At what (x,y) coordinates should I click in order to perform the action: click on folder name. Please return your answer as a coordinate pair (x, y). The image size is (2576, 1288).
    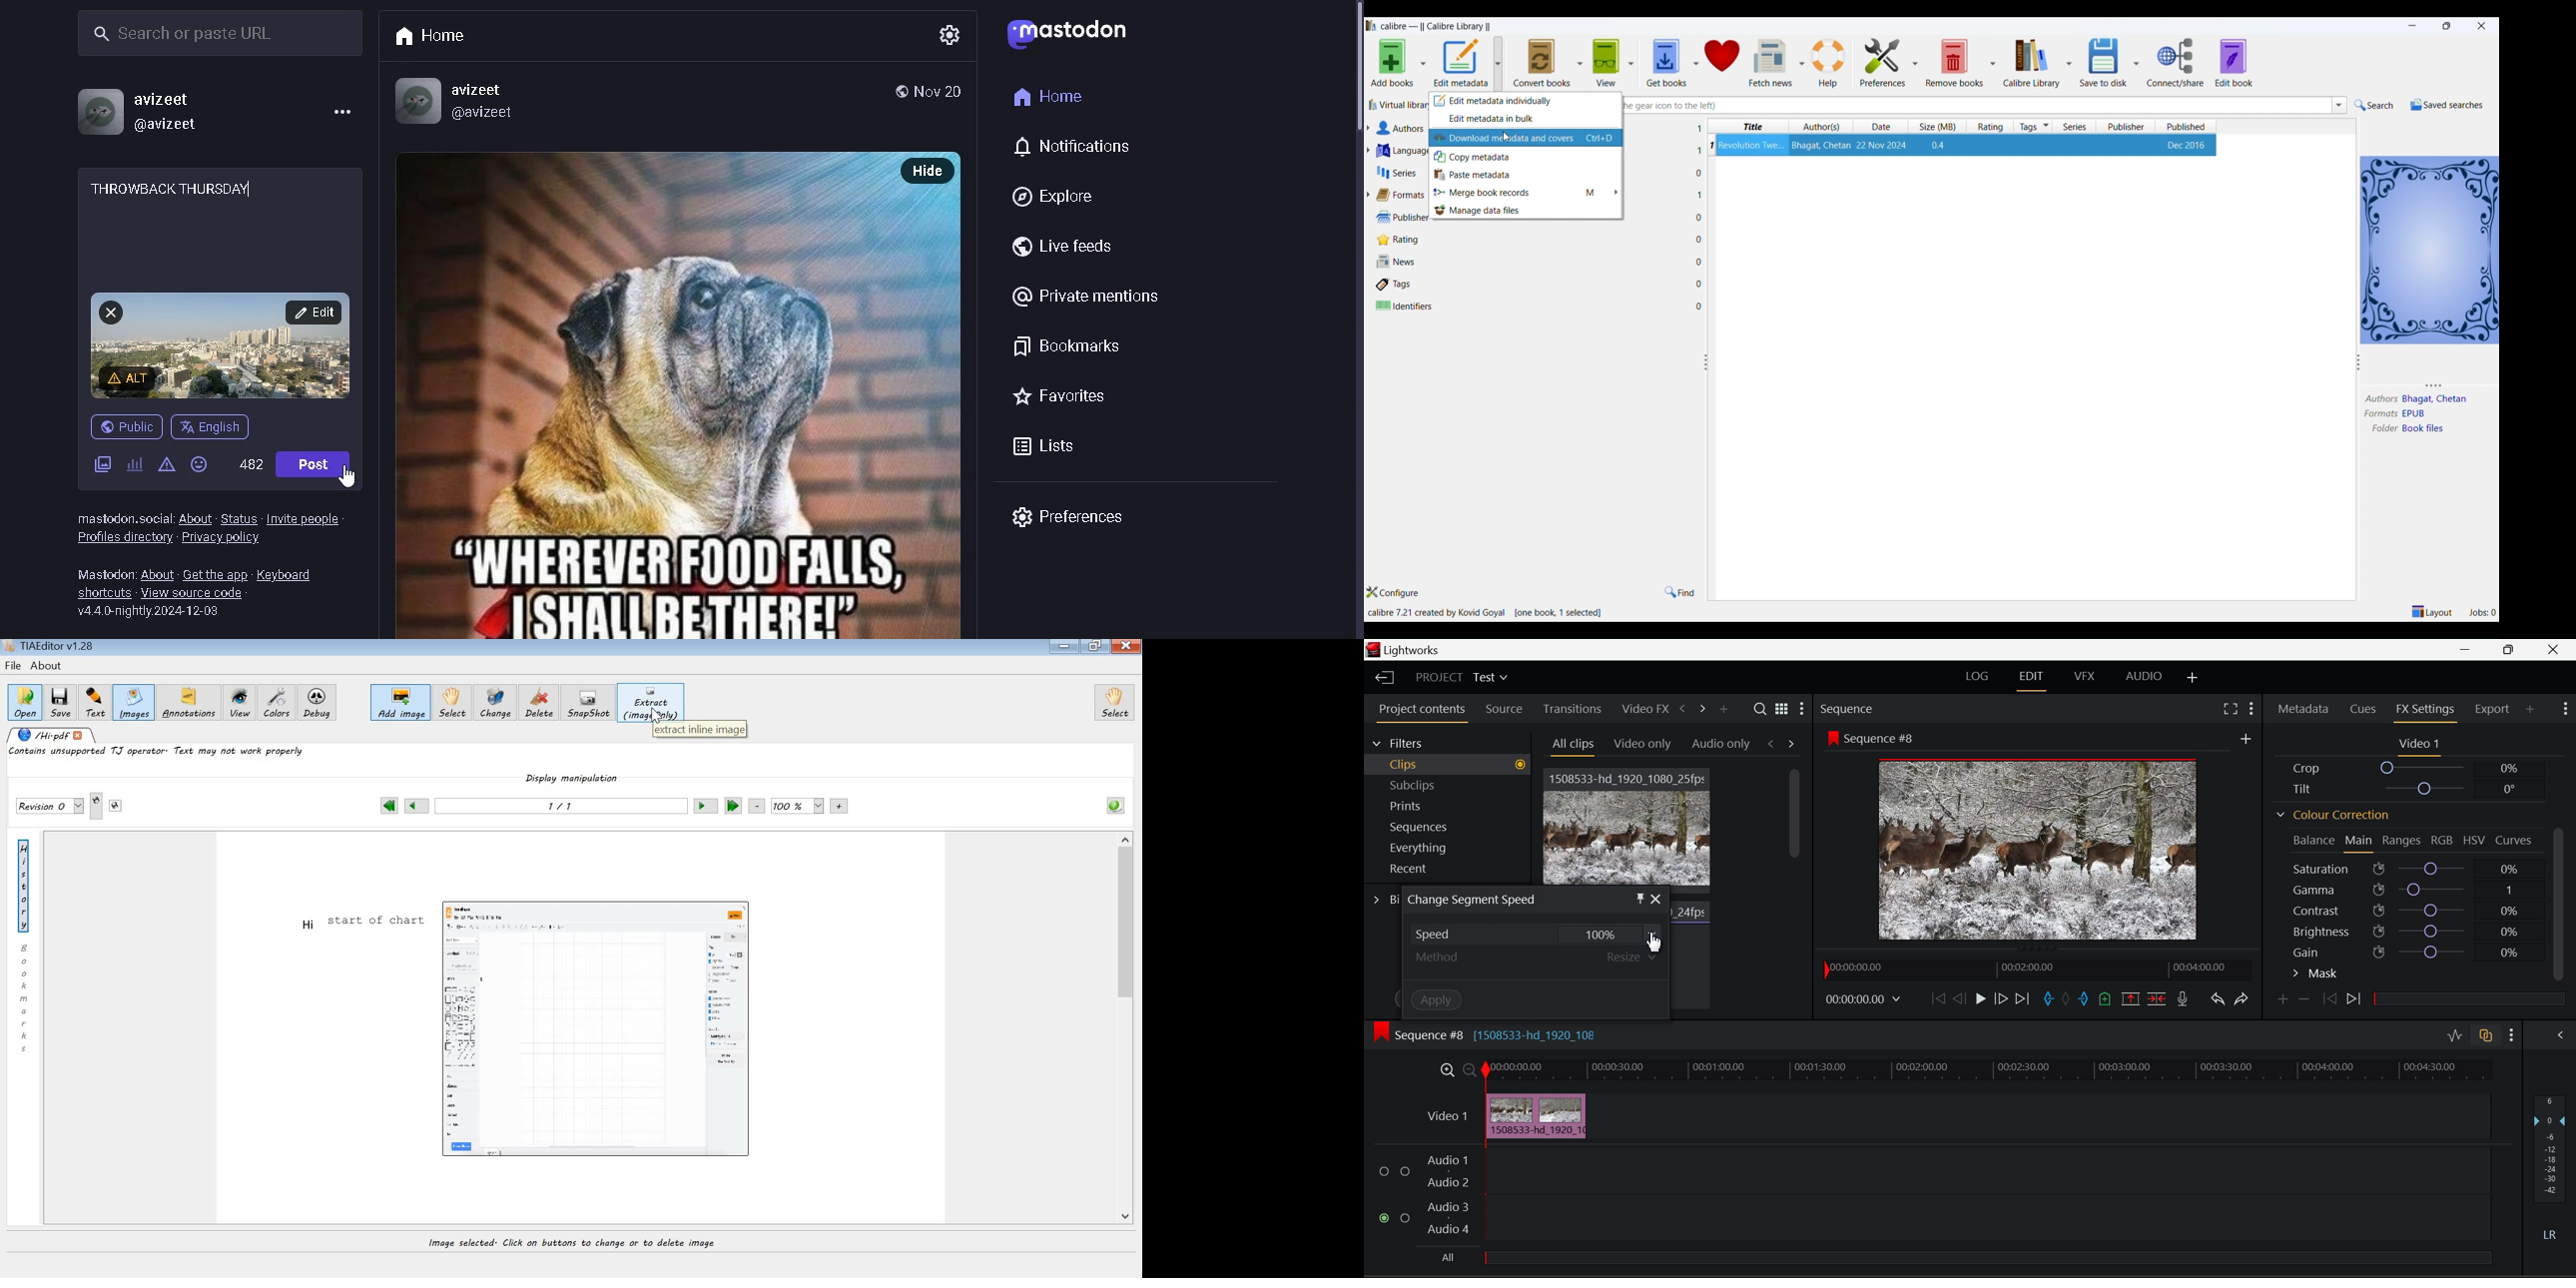
    Looking at the image, I should click on (2427, 429).